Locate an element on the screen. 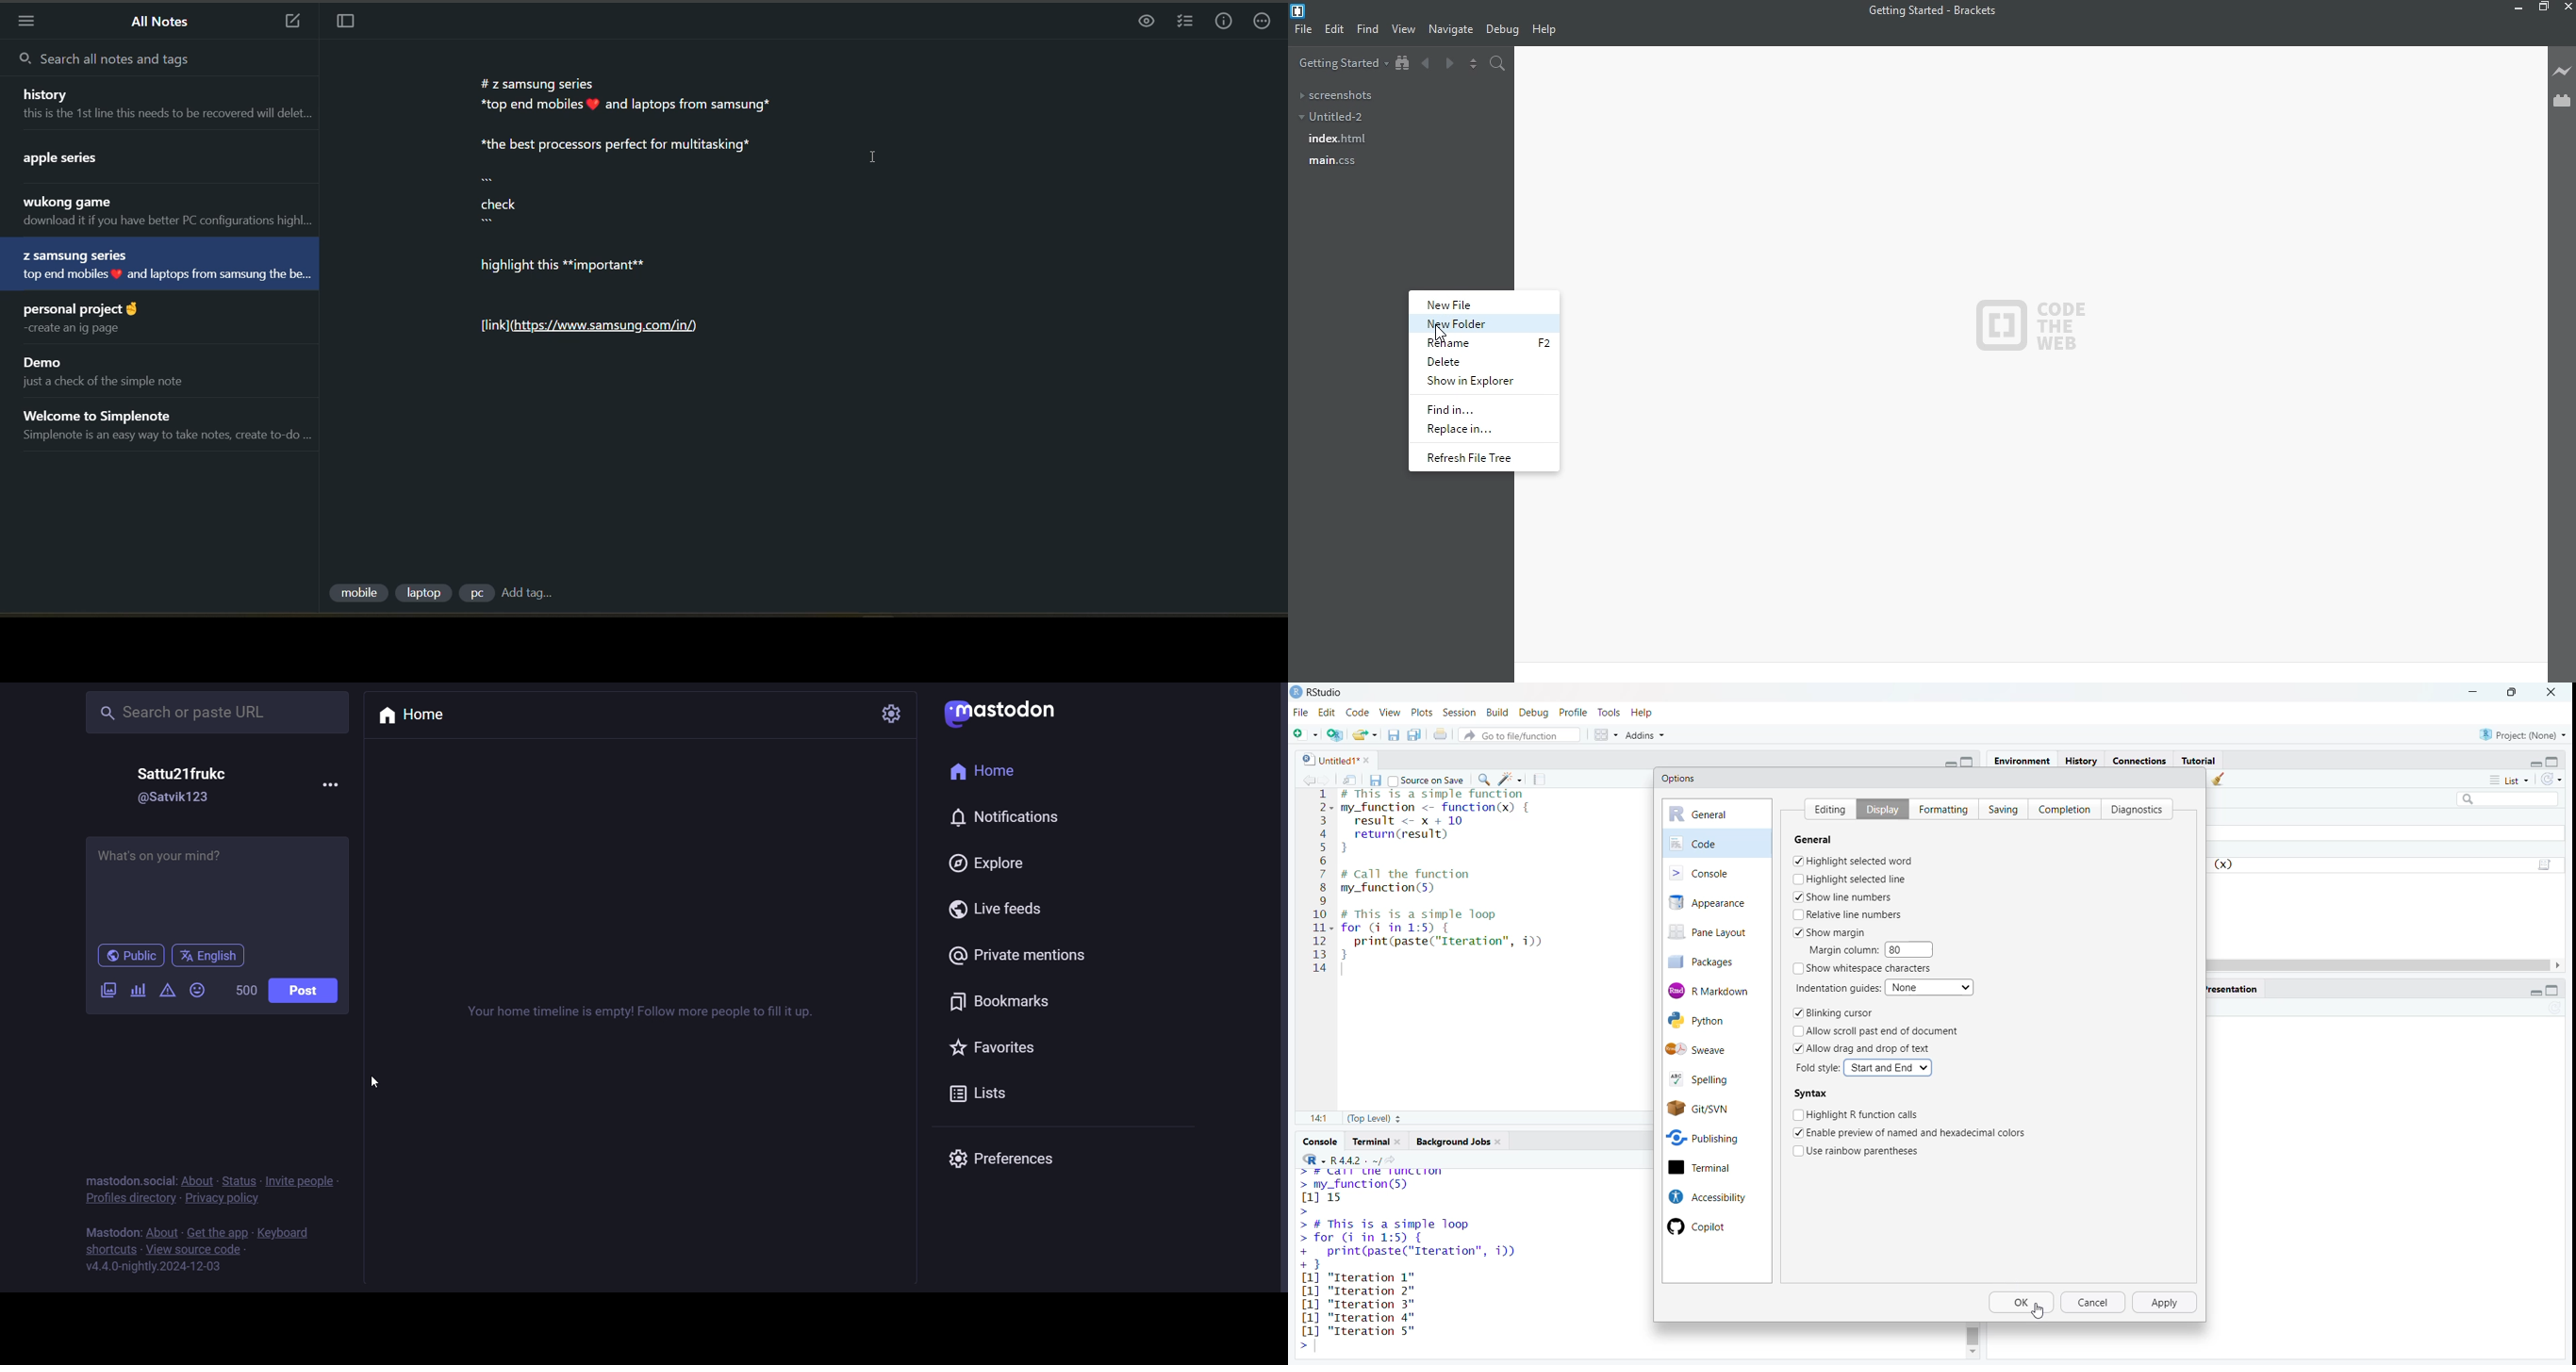 The width and height of the screenshot is (2576, 1372). maximize is located at coordinates (1972, 761).